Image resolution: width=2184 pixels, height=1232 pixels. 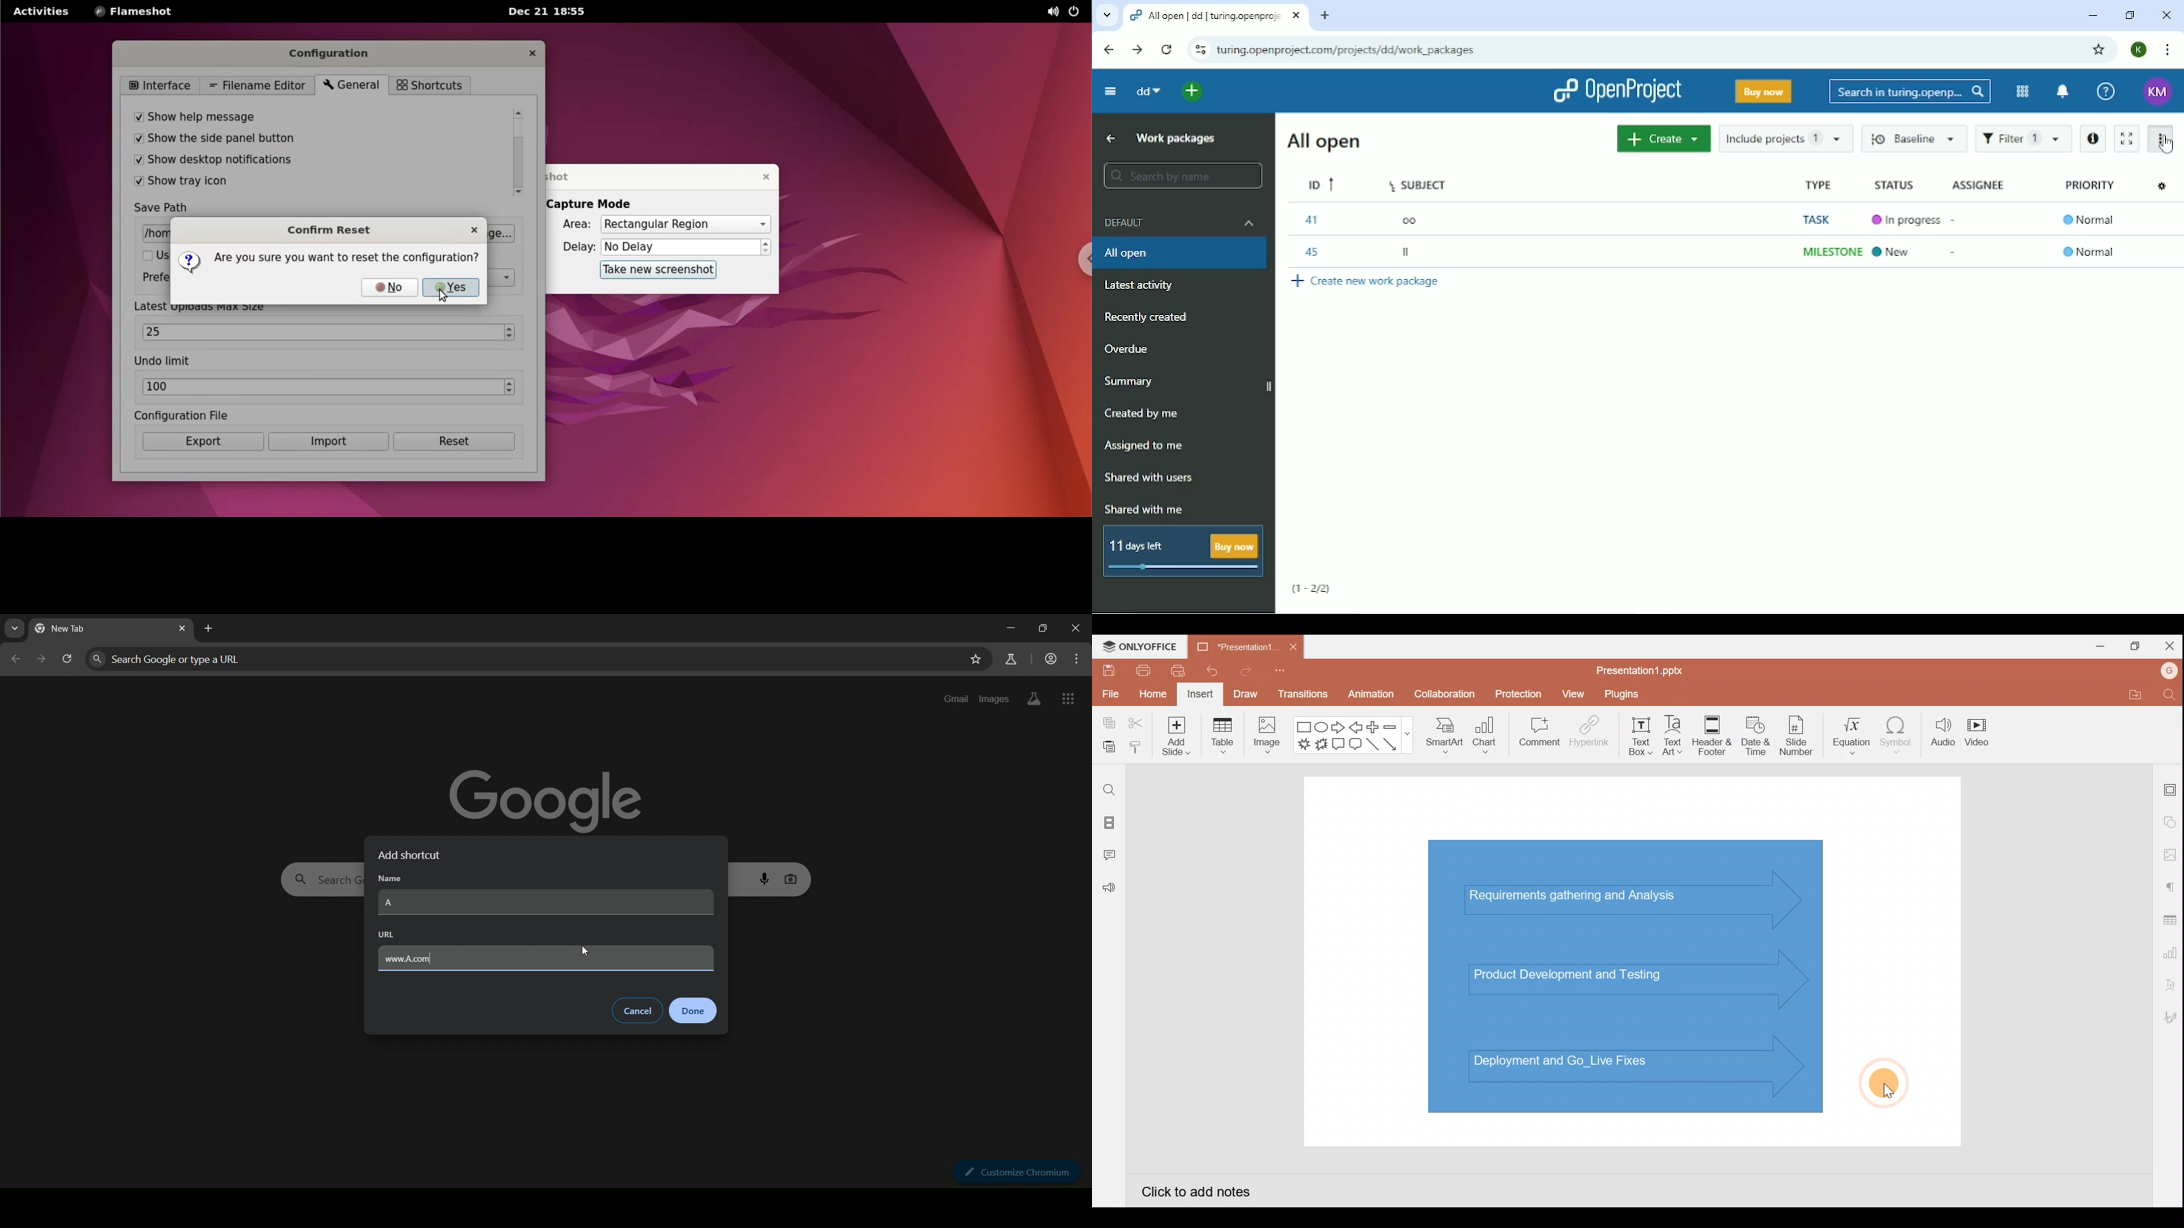 I want to click on Table, so click(x=1224, y=737).